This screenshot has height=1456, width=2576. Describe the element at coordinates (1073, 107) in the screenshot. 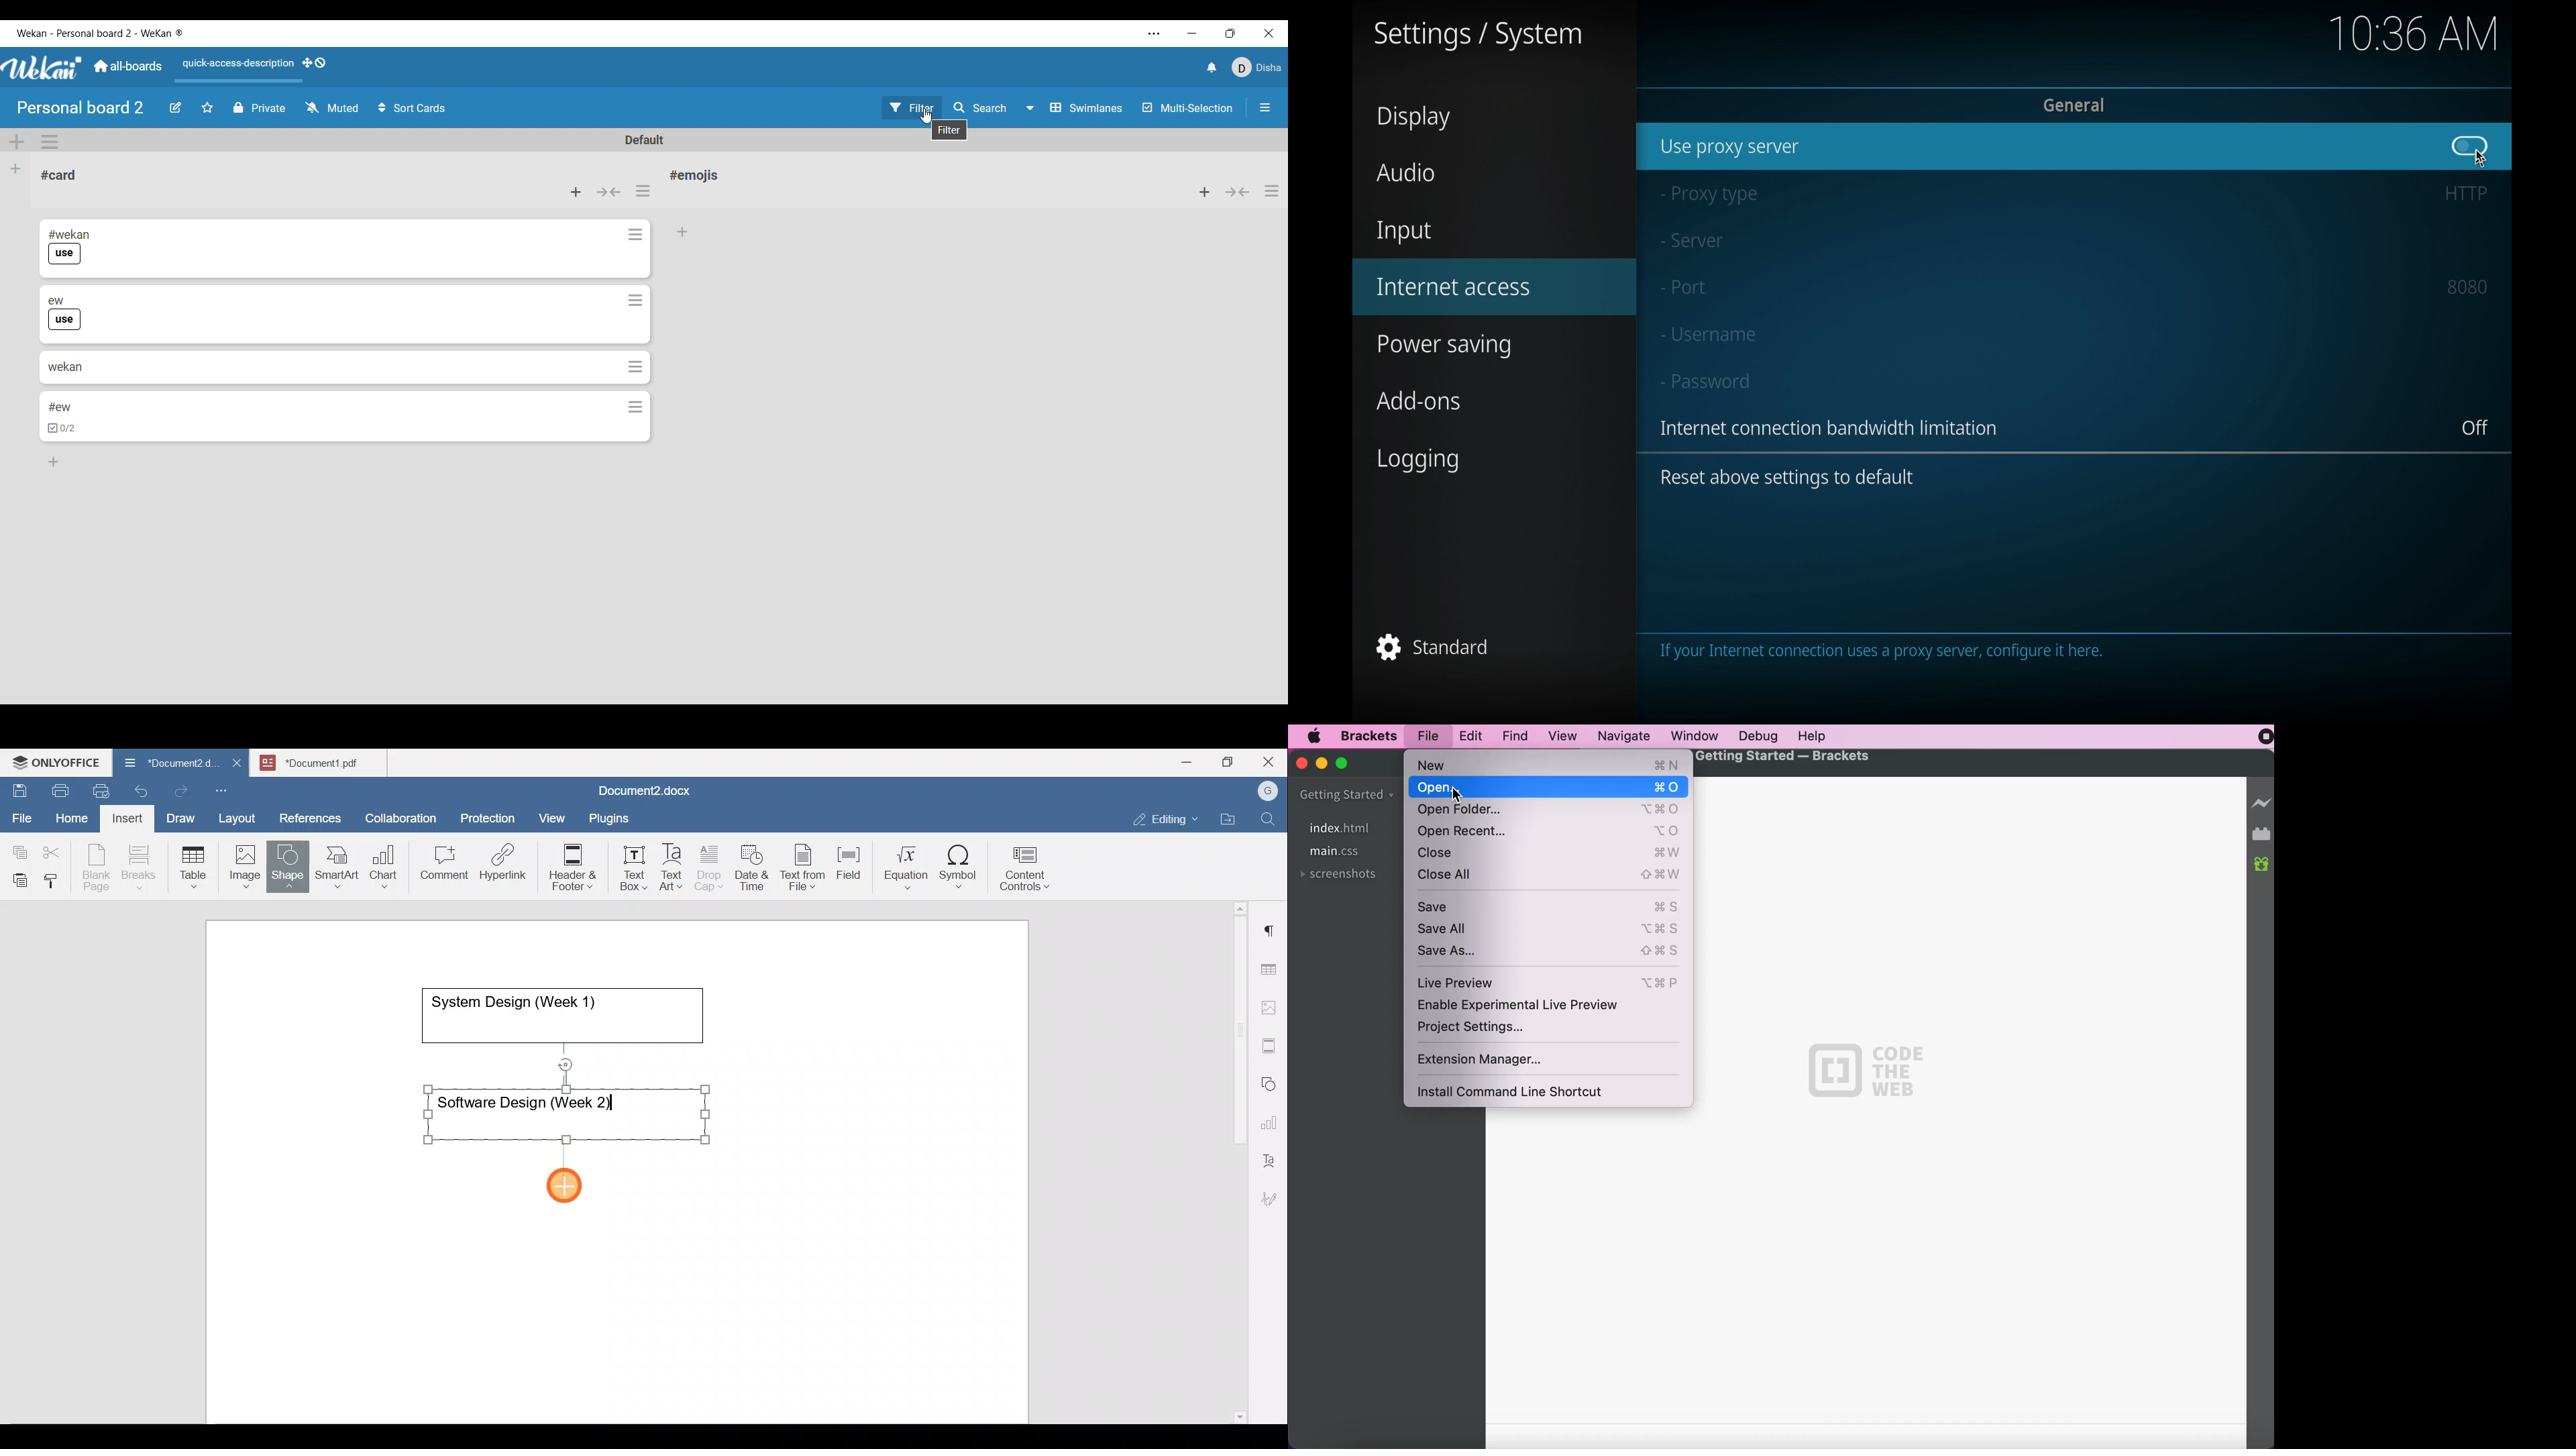

I see `Swimlanes and other board view options` at that location.